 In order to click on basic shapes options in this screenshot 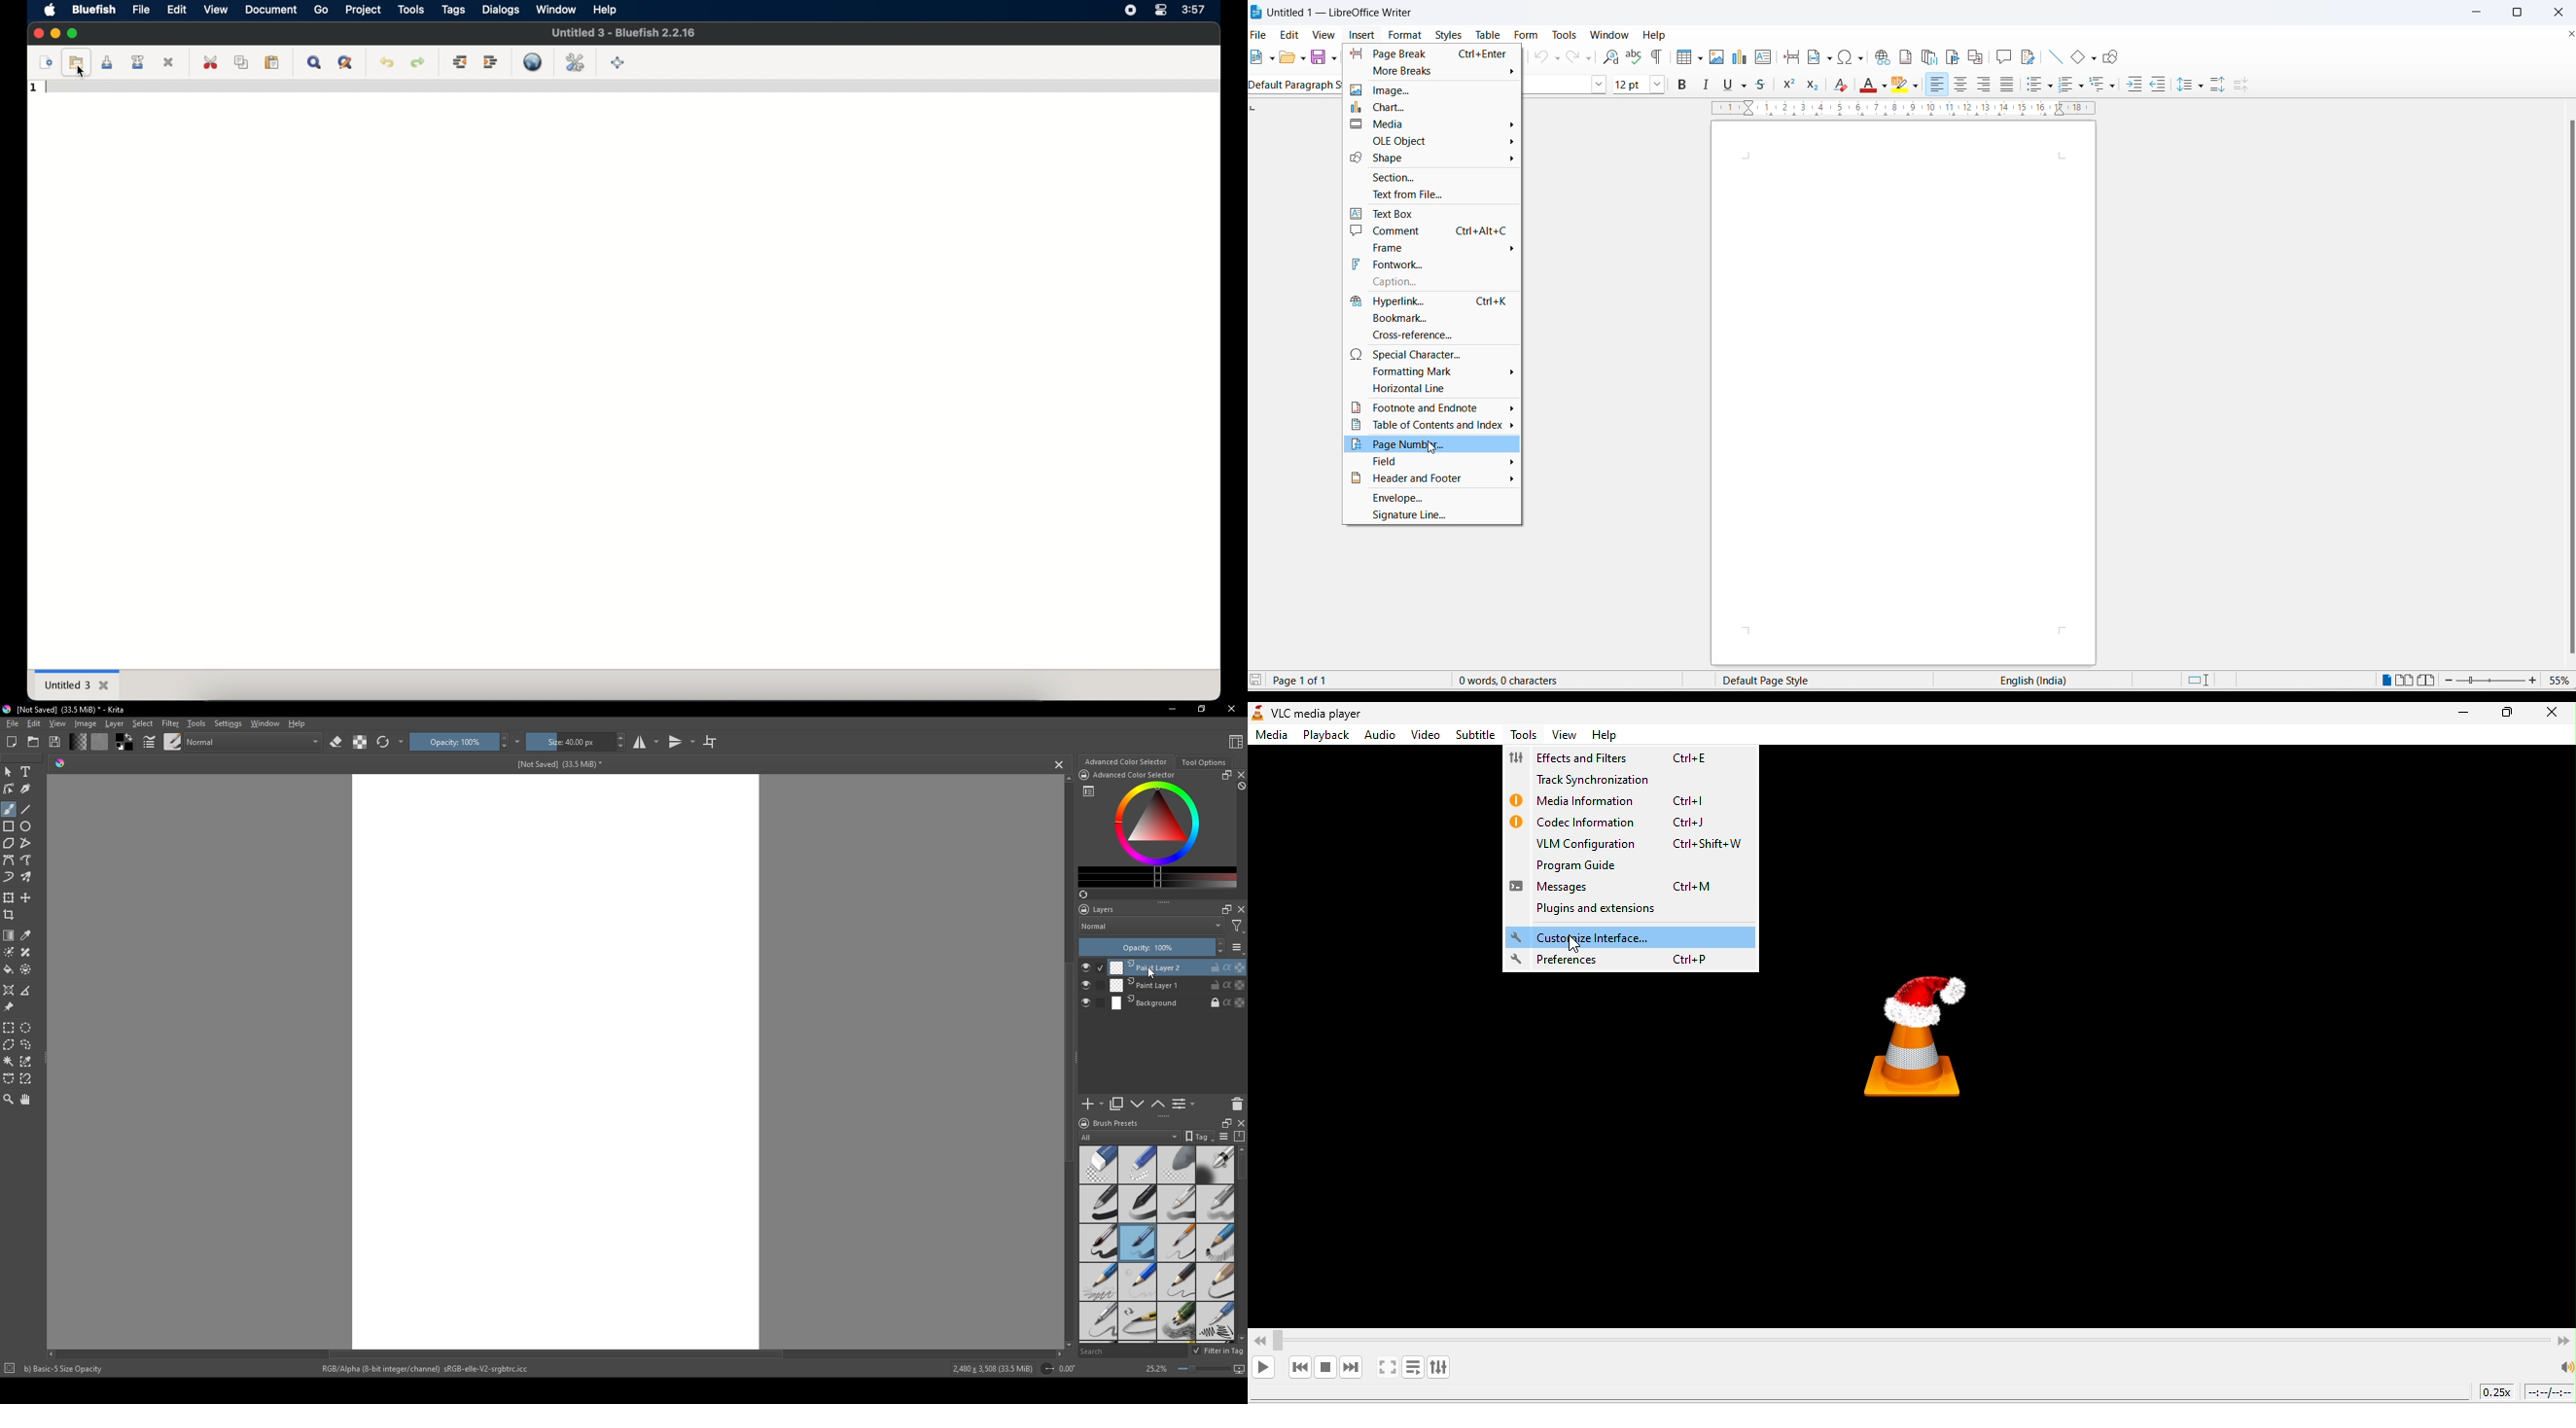, I will do `click(2090, 58)`.